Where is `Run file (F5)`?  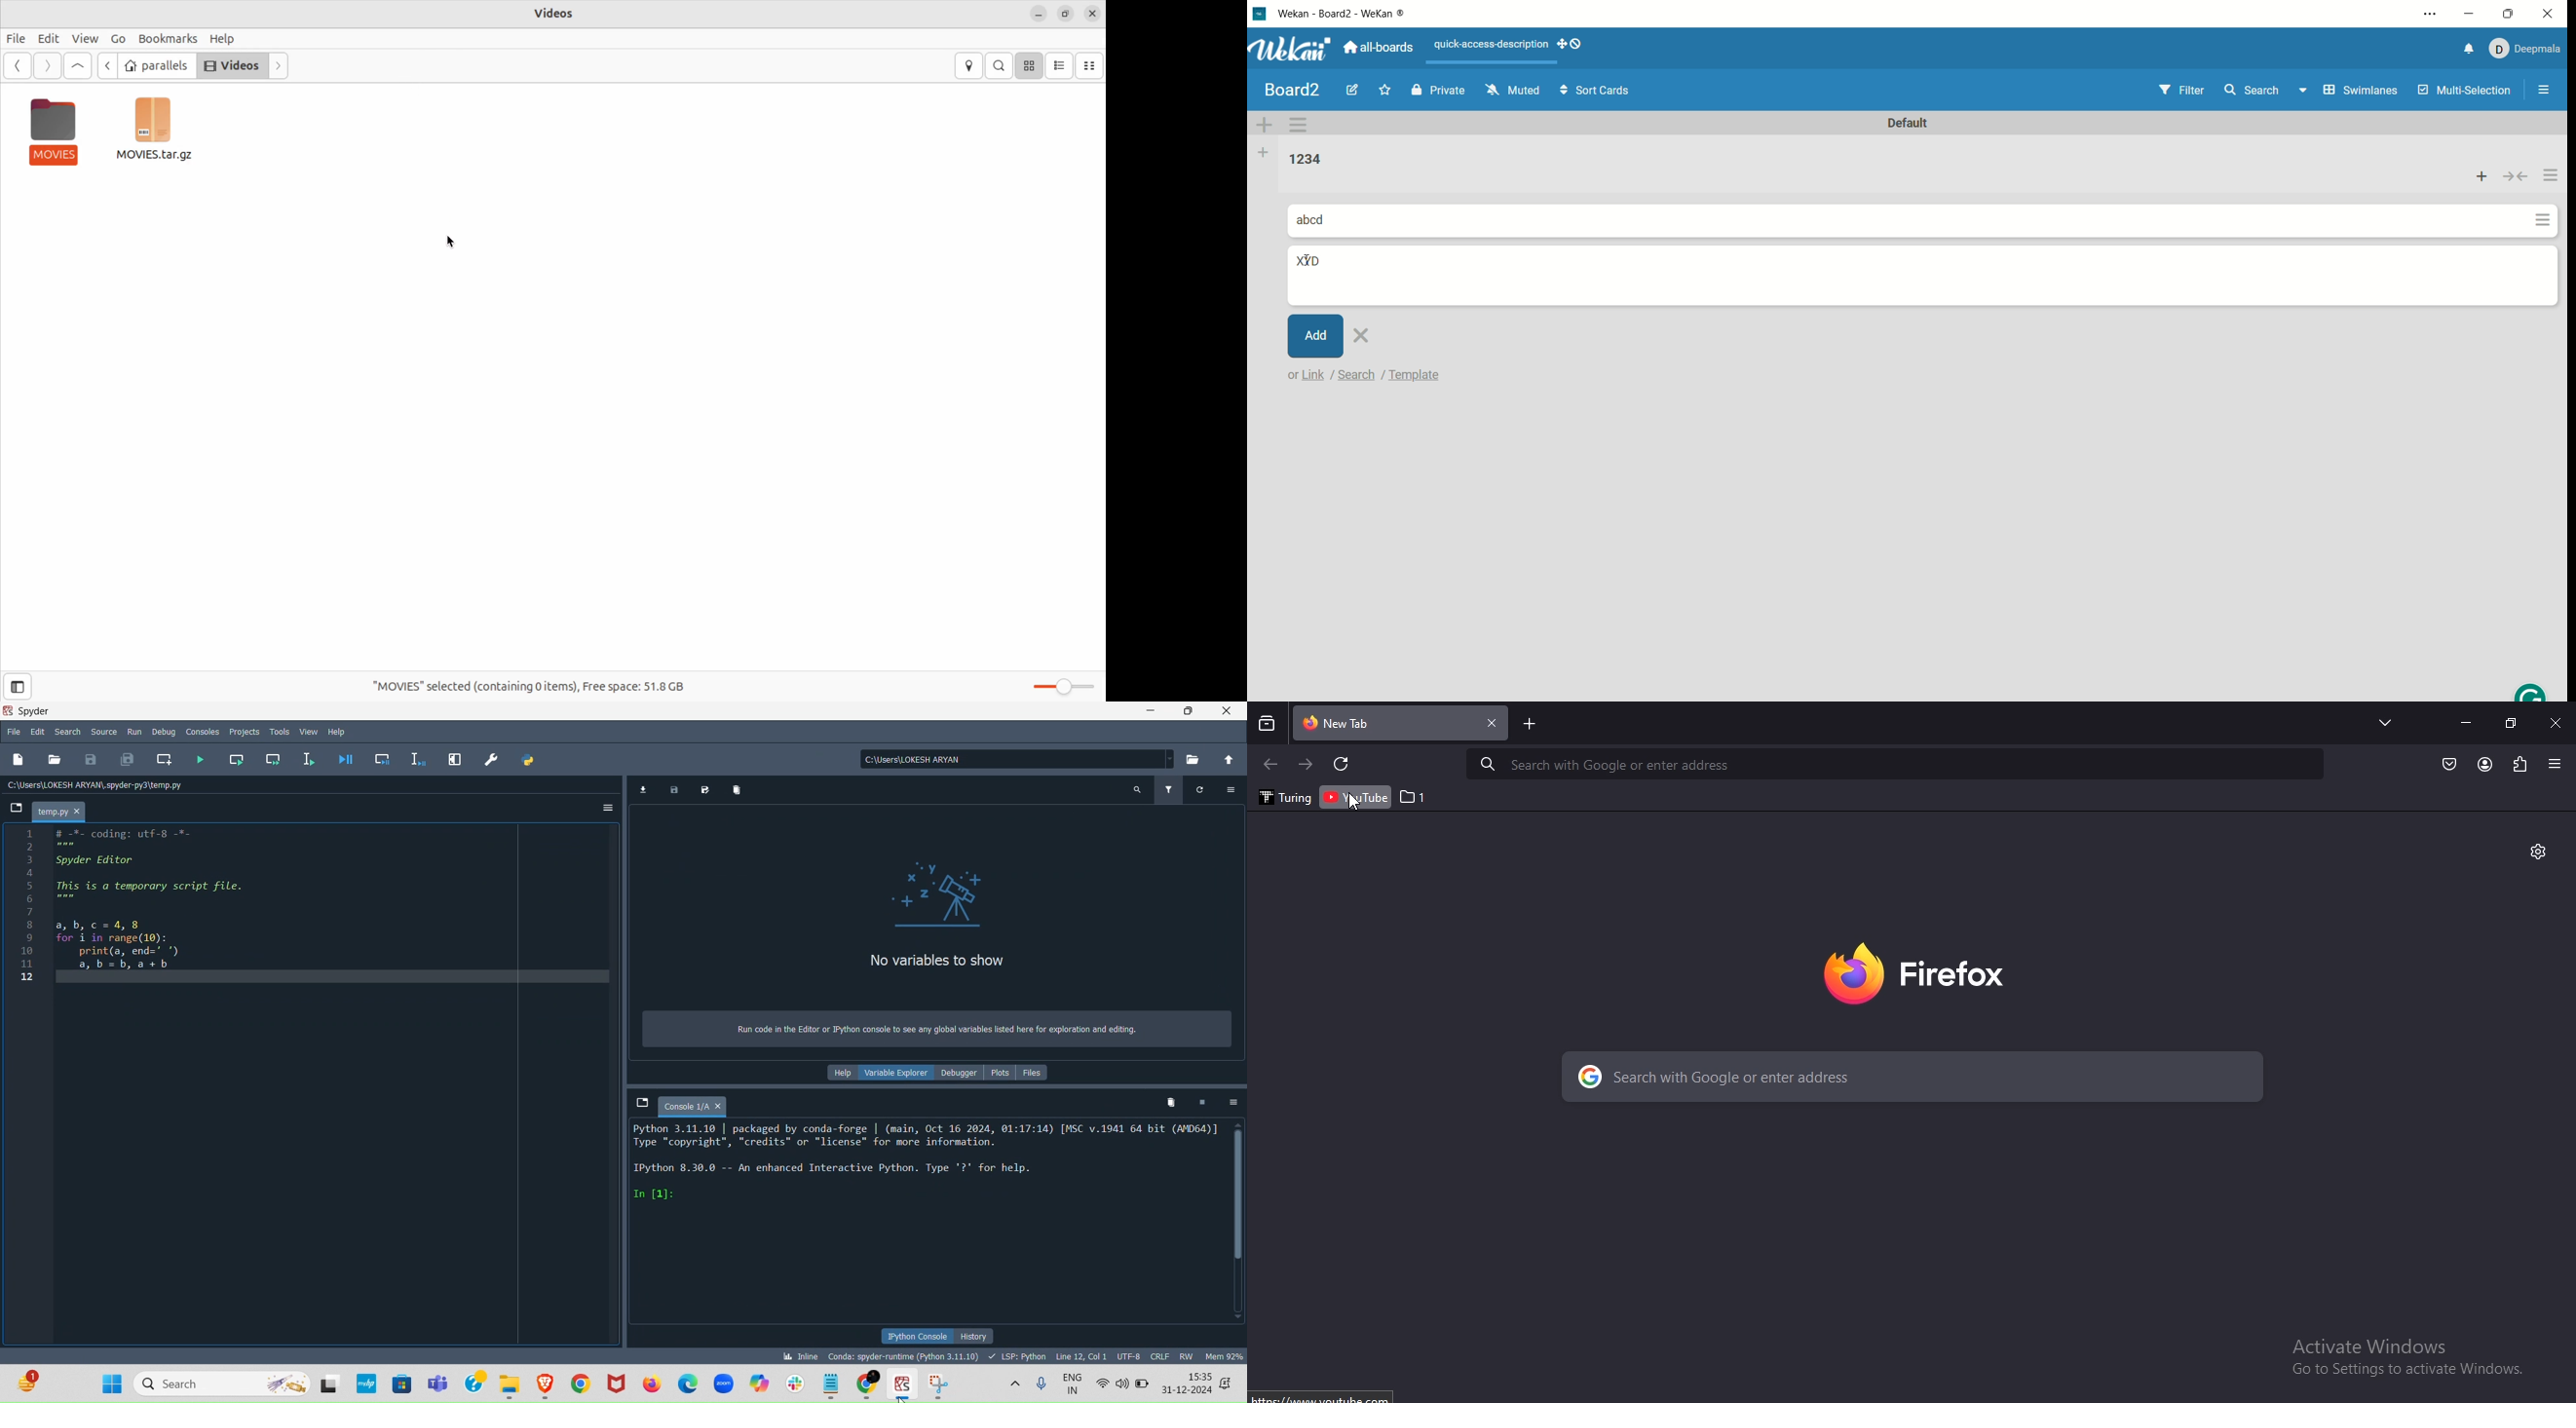 Run file (F5) is located at coordinates (199, 755).